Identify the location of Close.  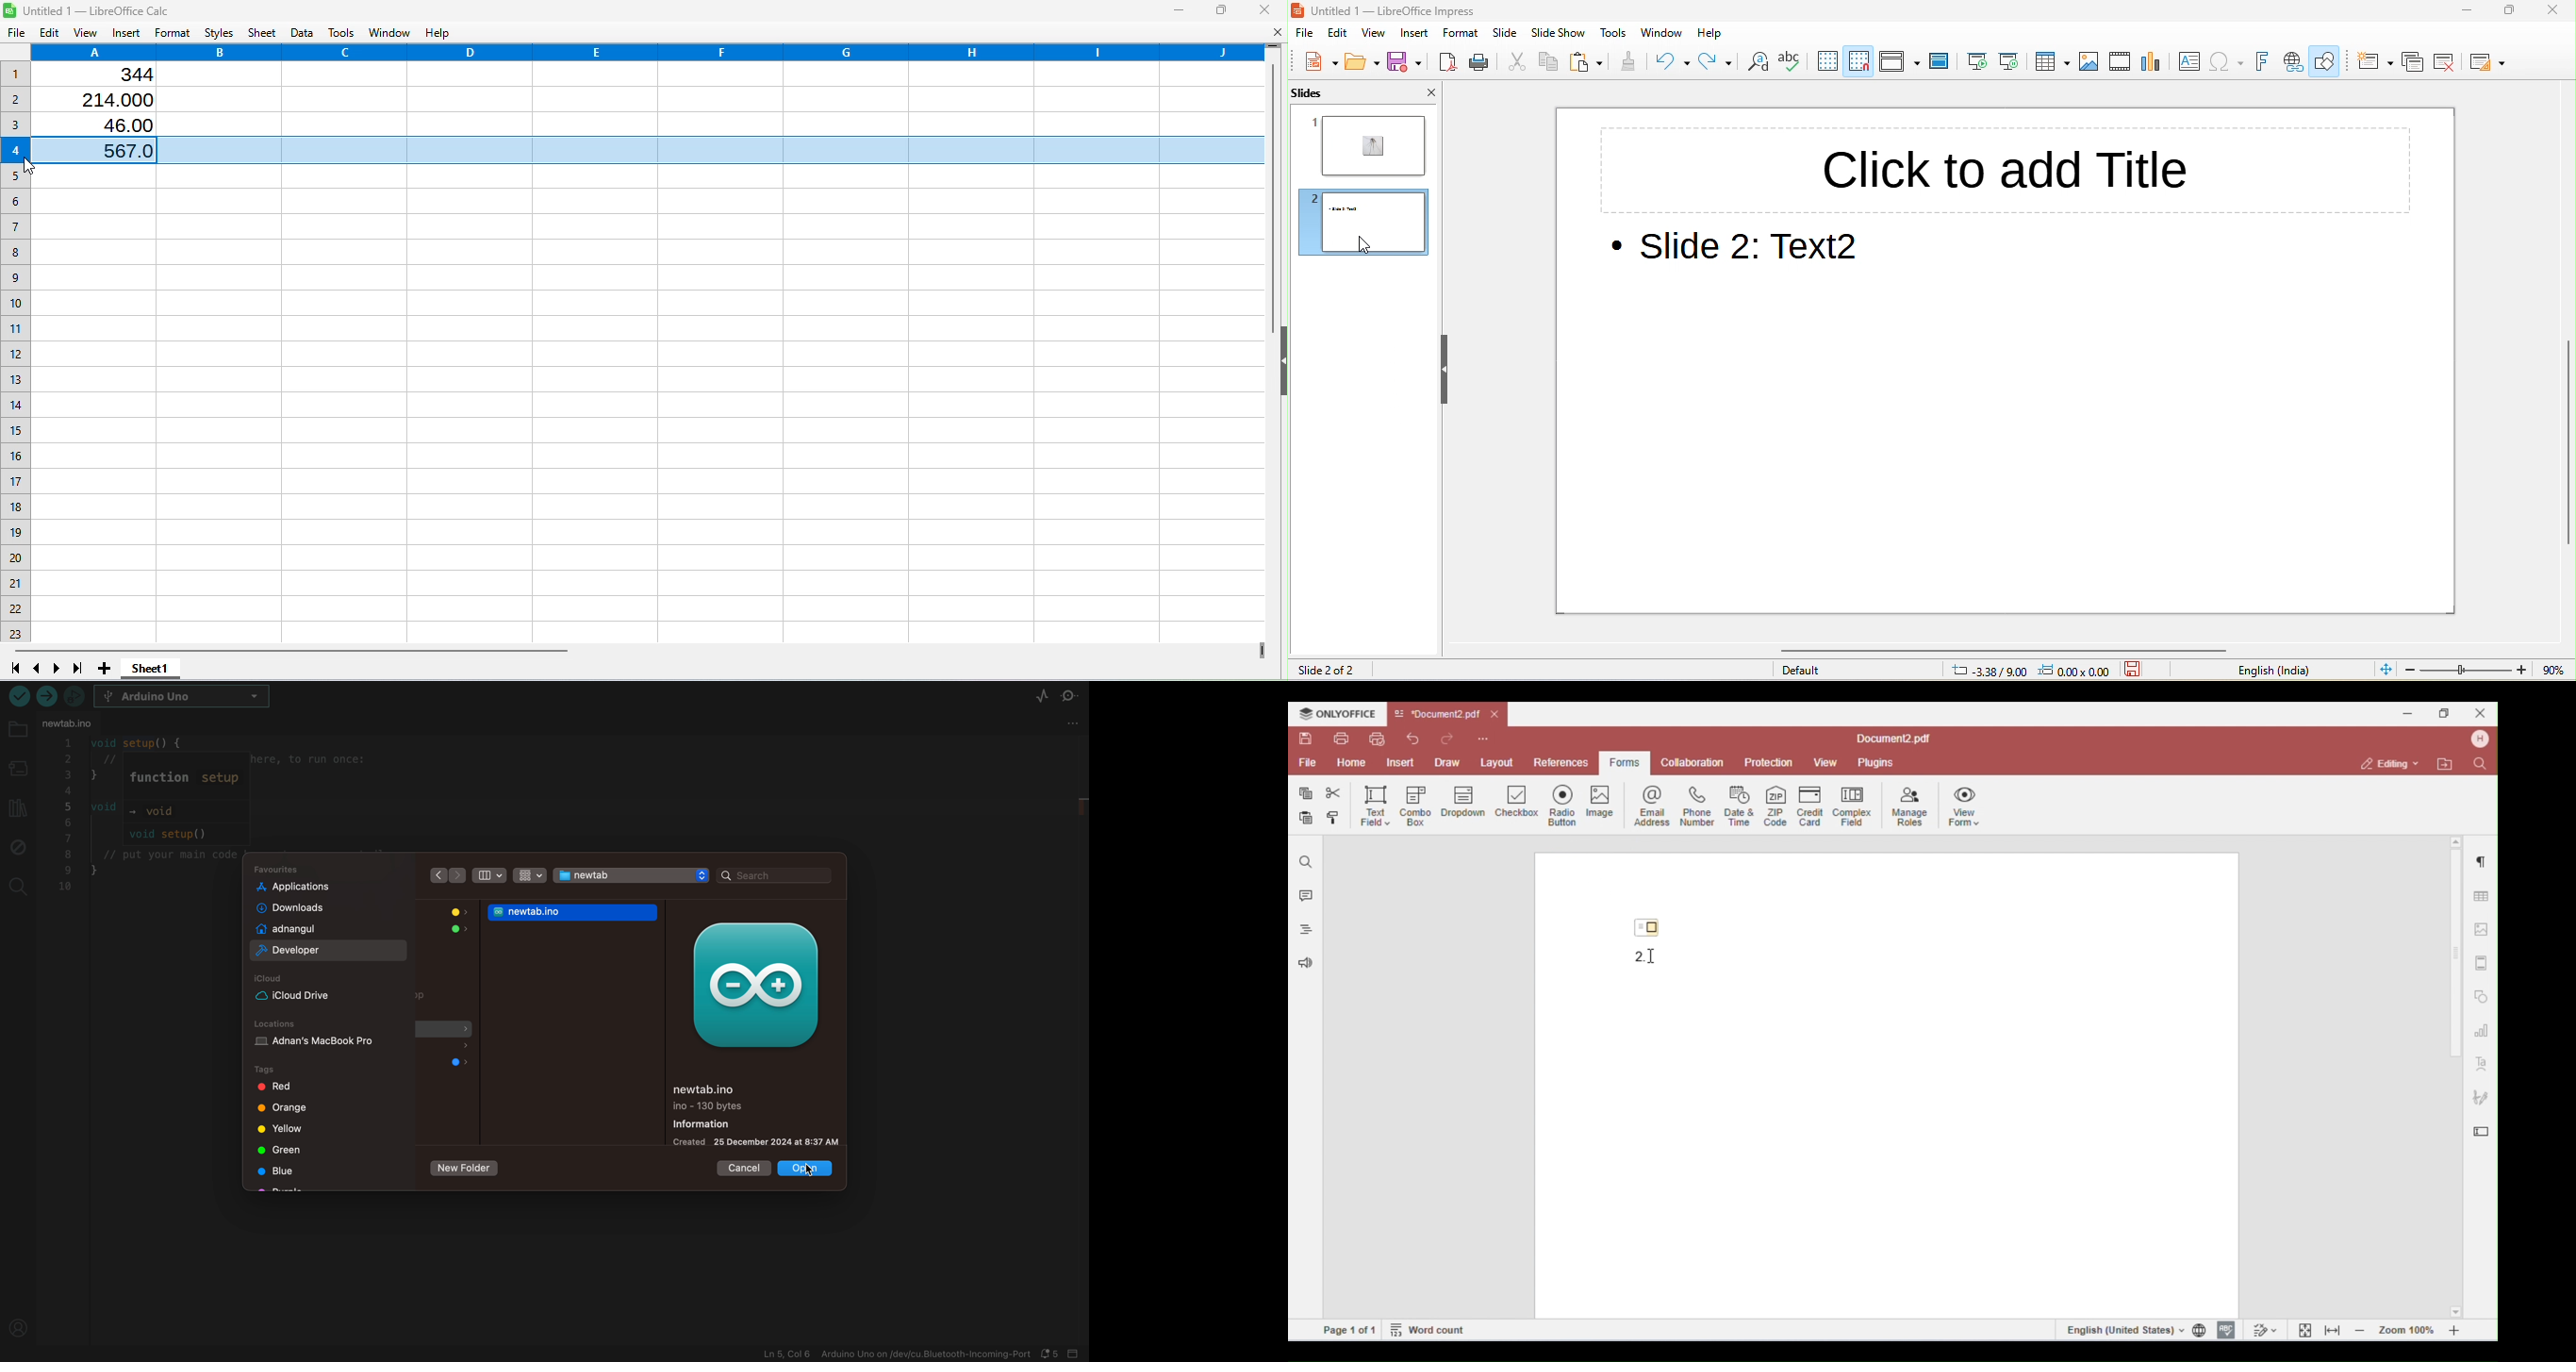
(1264, 9).